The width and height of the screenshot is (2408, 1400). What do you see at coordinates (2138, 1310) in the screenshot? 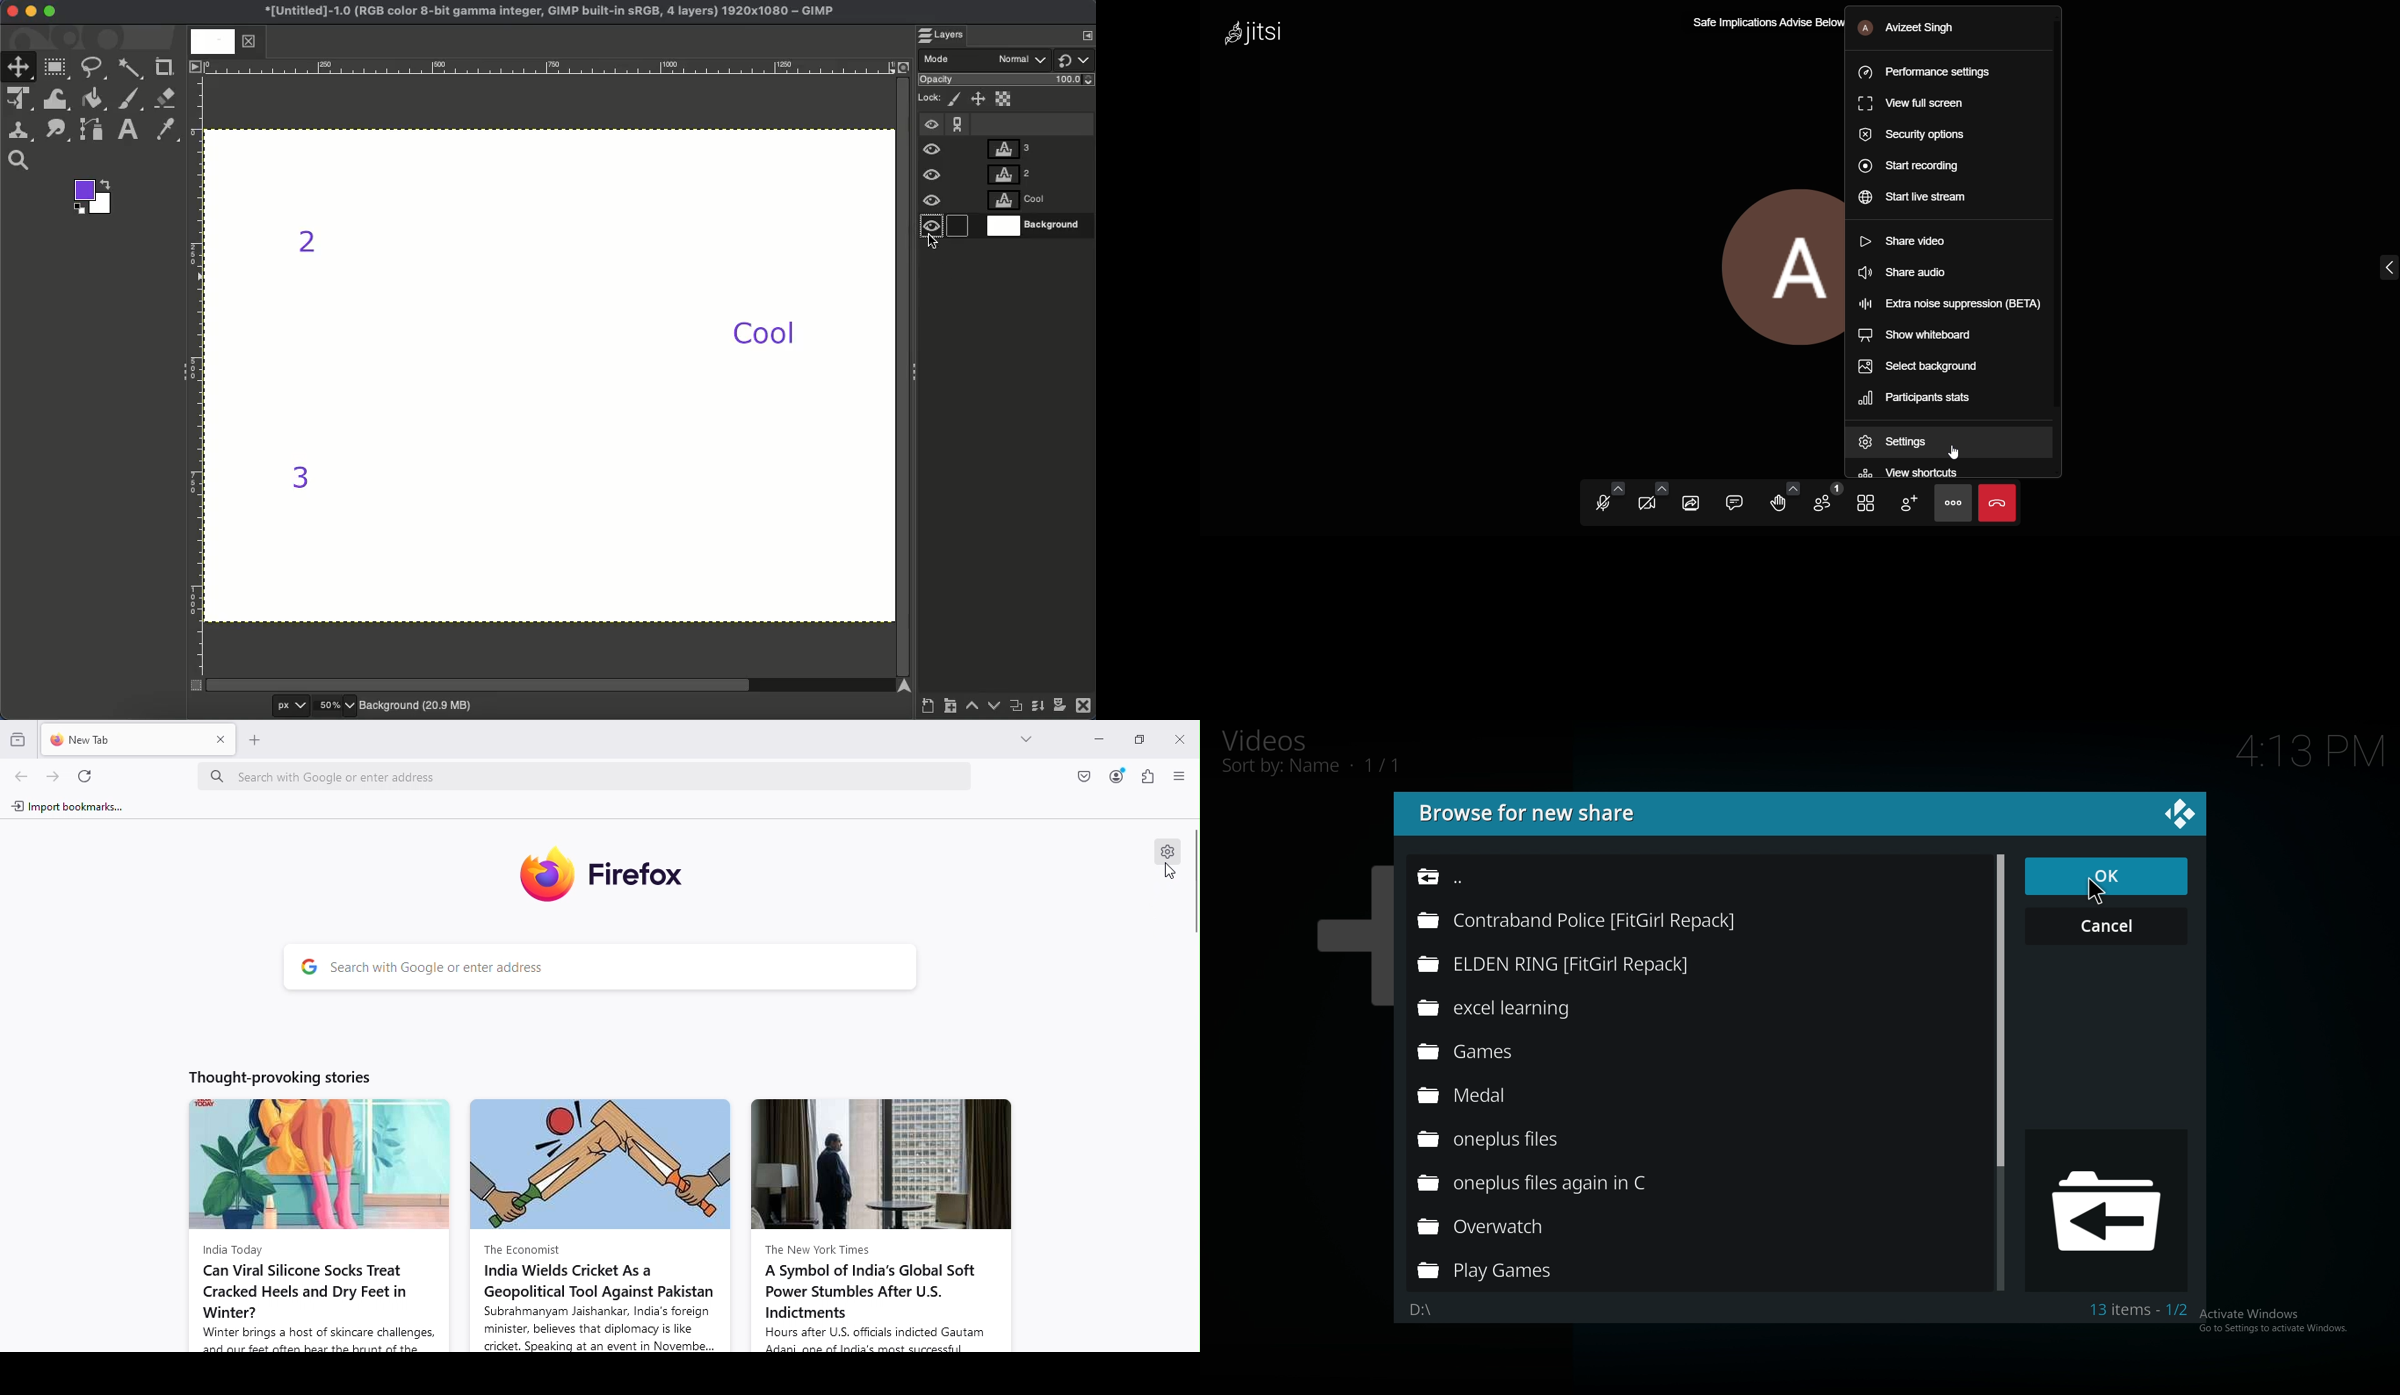
I see `13 items` at bounding box center [2138, 1310].